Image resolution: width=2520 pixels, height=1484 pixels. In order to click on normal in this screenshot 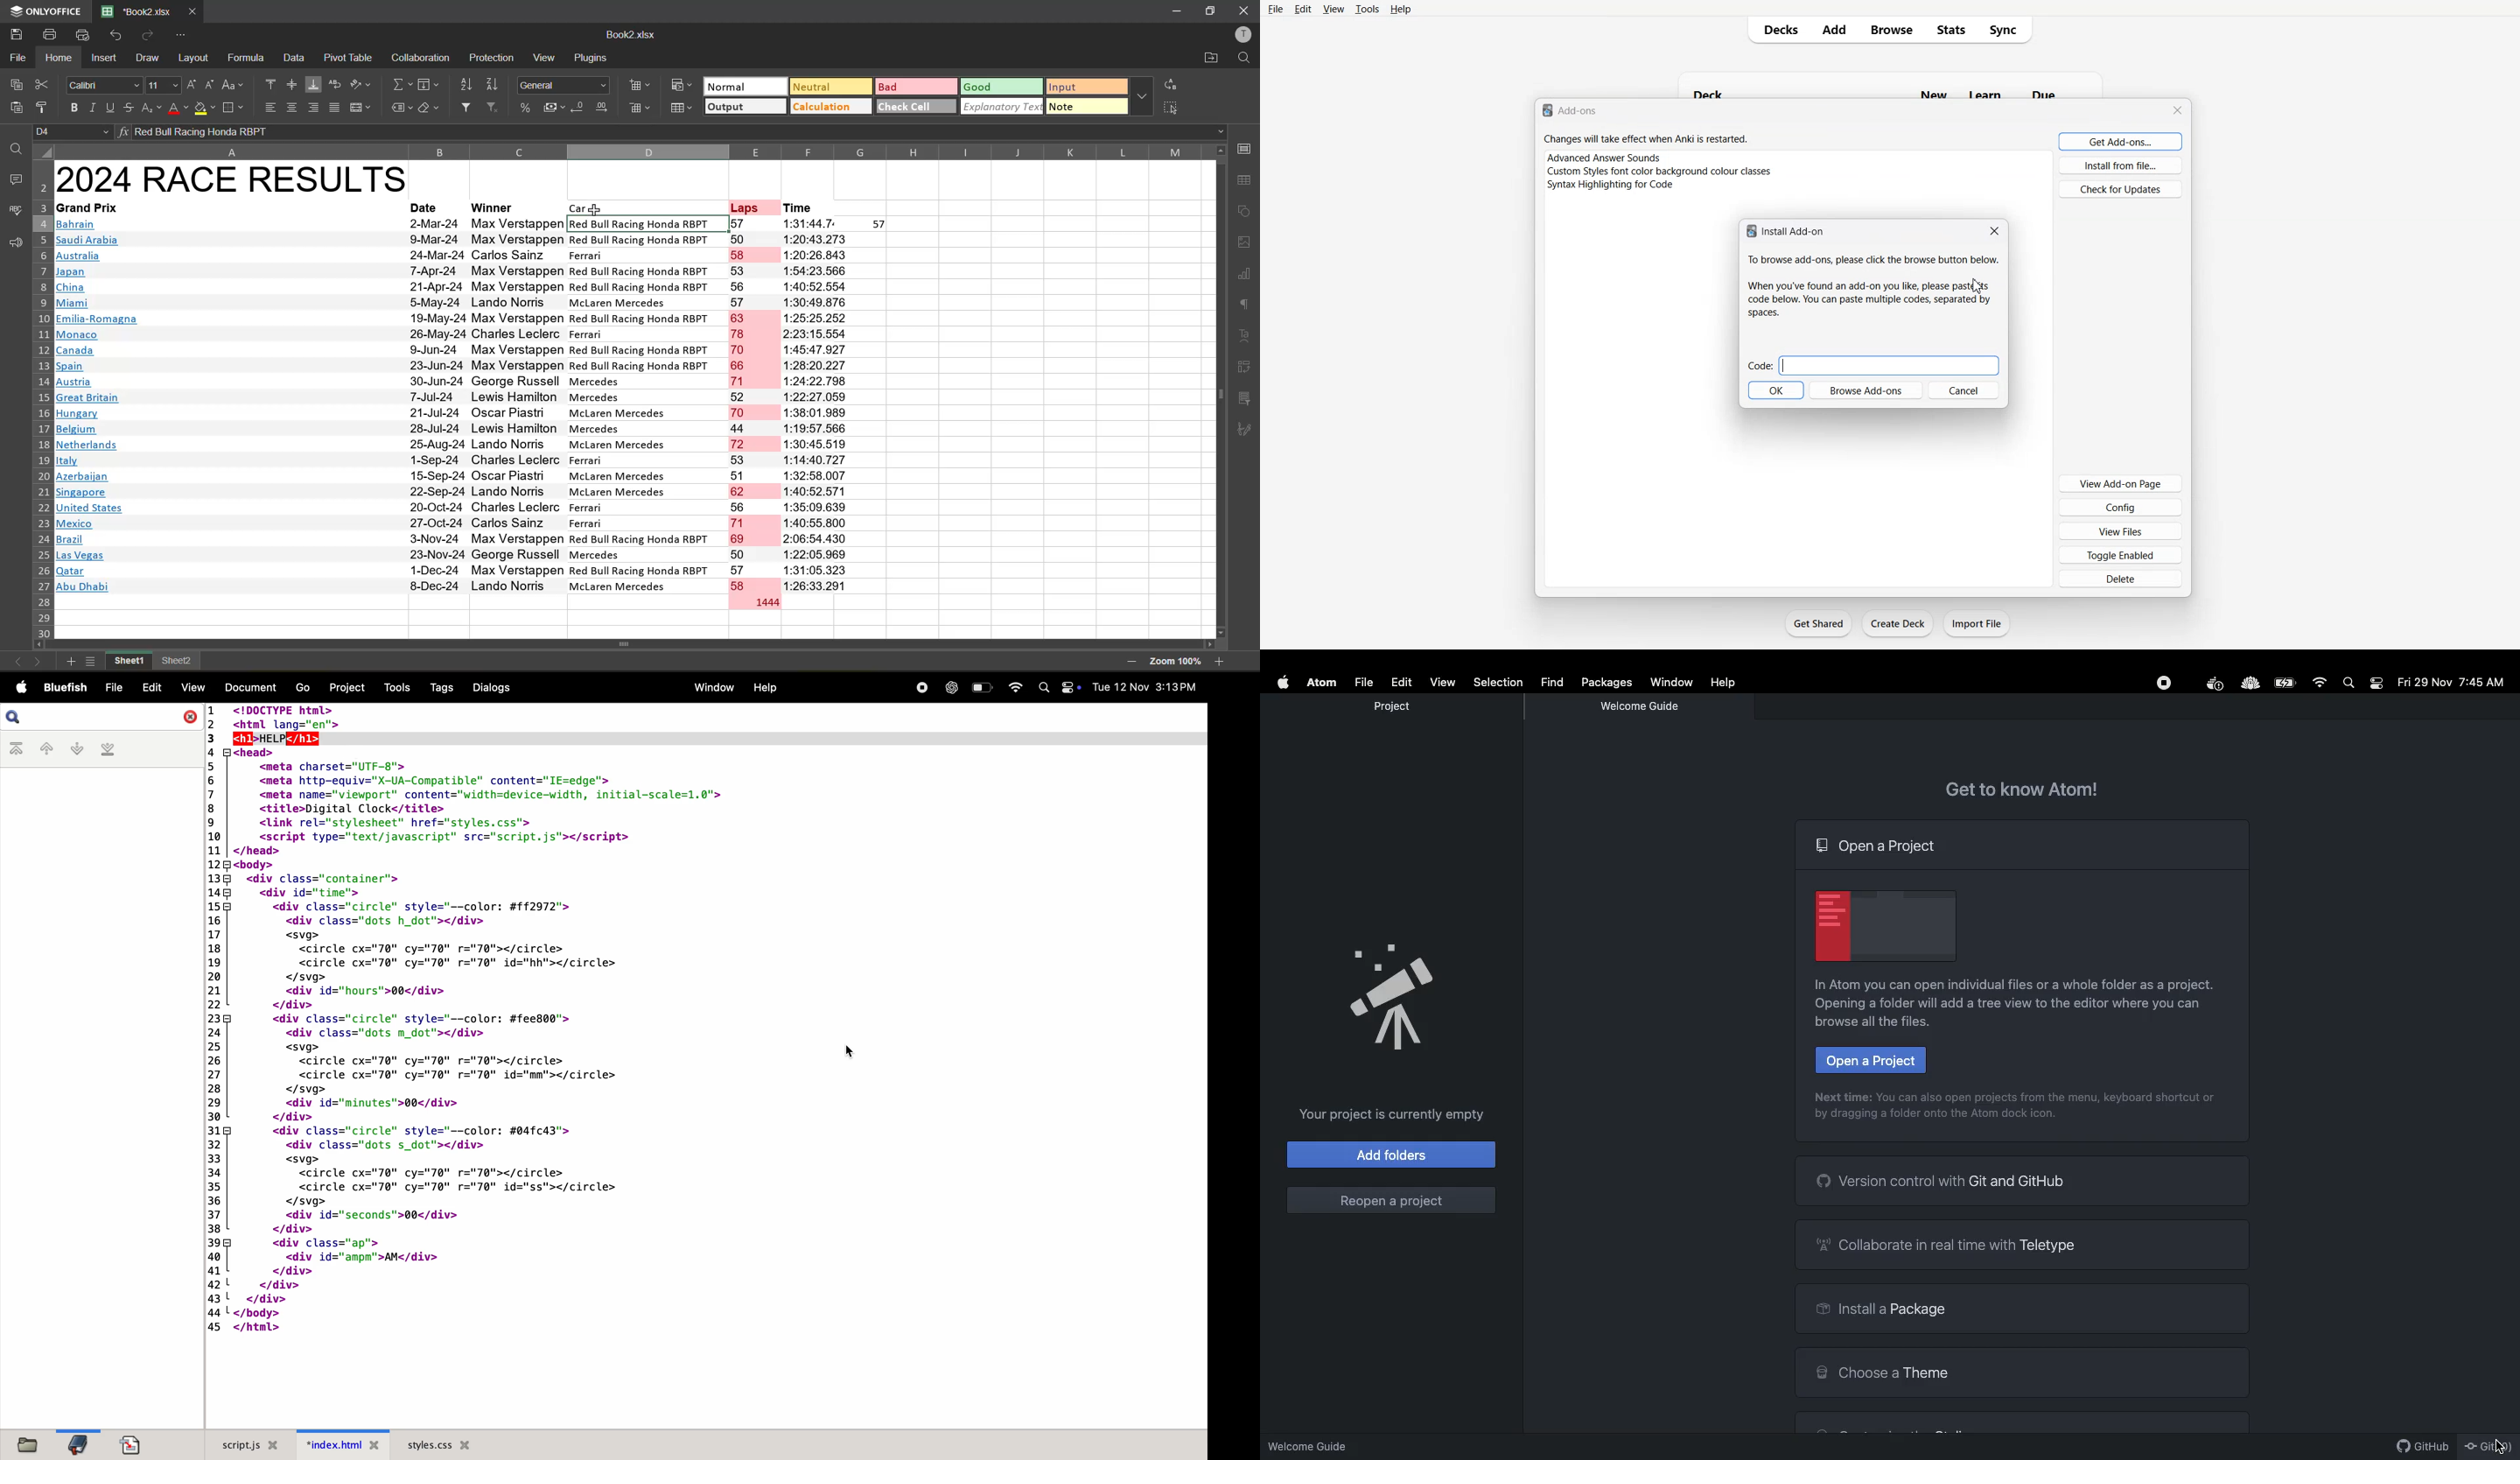, I will do `click(744, 86)`.